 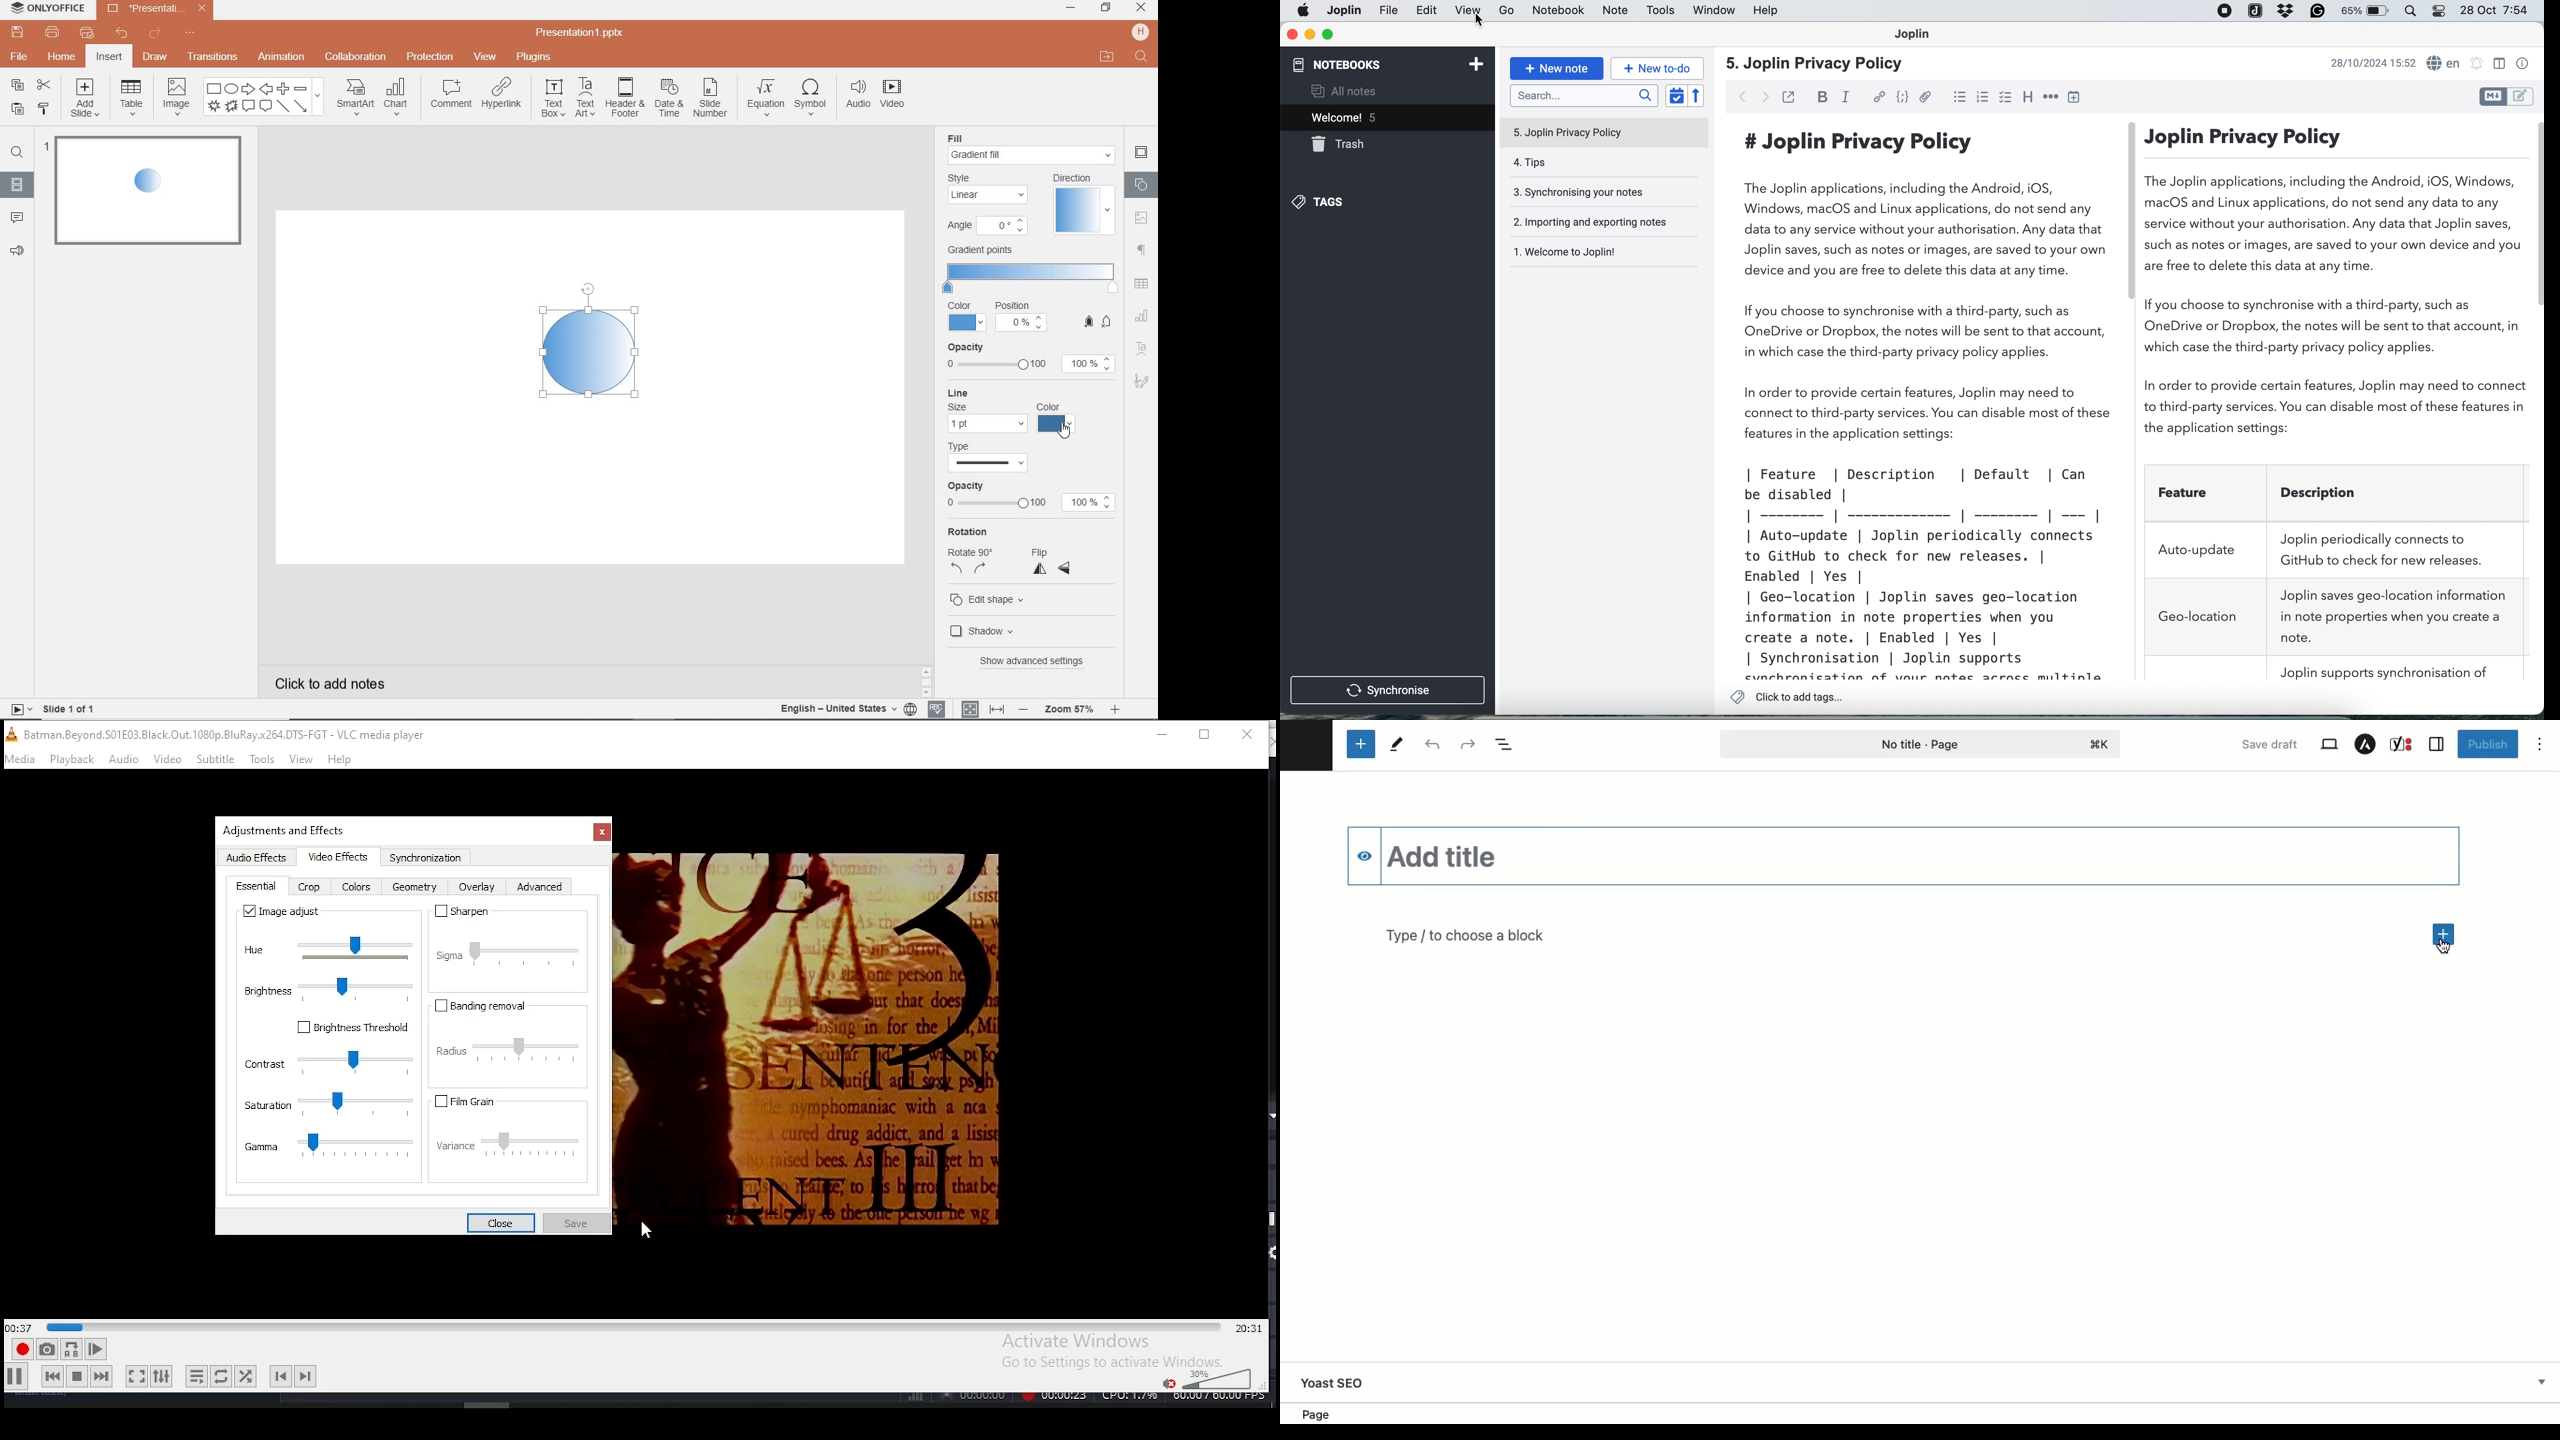 What do you see at coordinates (1467, 745) in the screenshot?
I see `Redo` at bounding box center [1467, 745].